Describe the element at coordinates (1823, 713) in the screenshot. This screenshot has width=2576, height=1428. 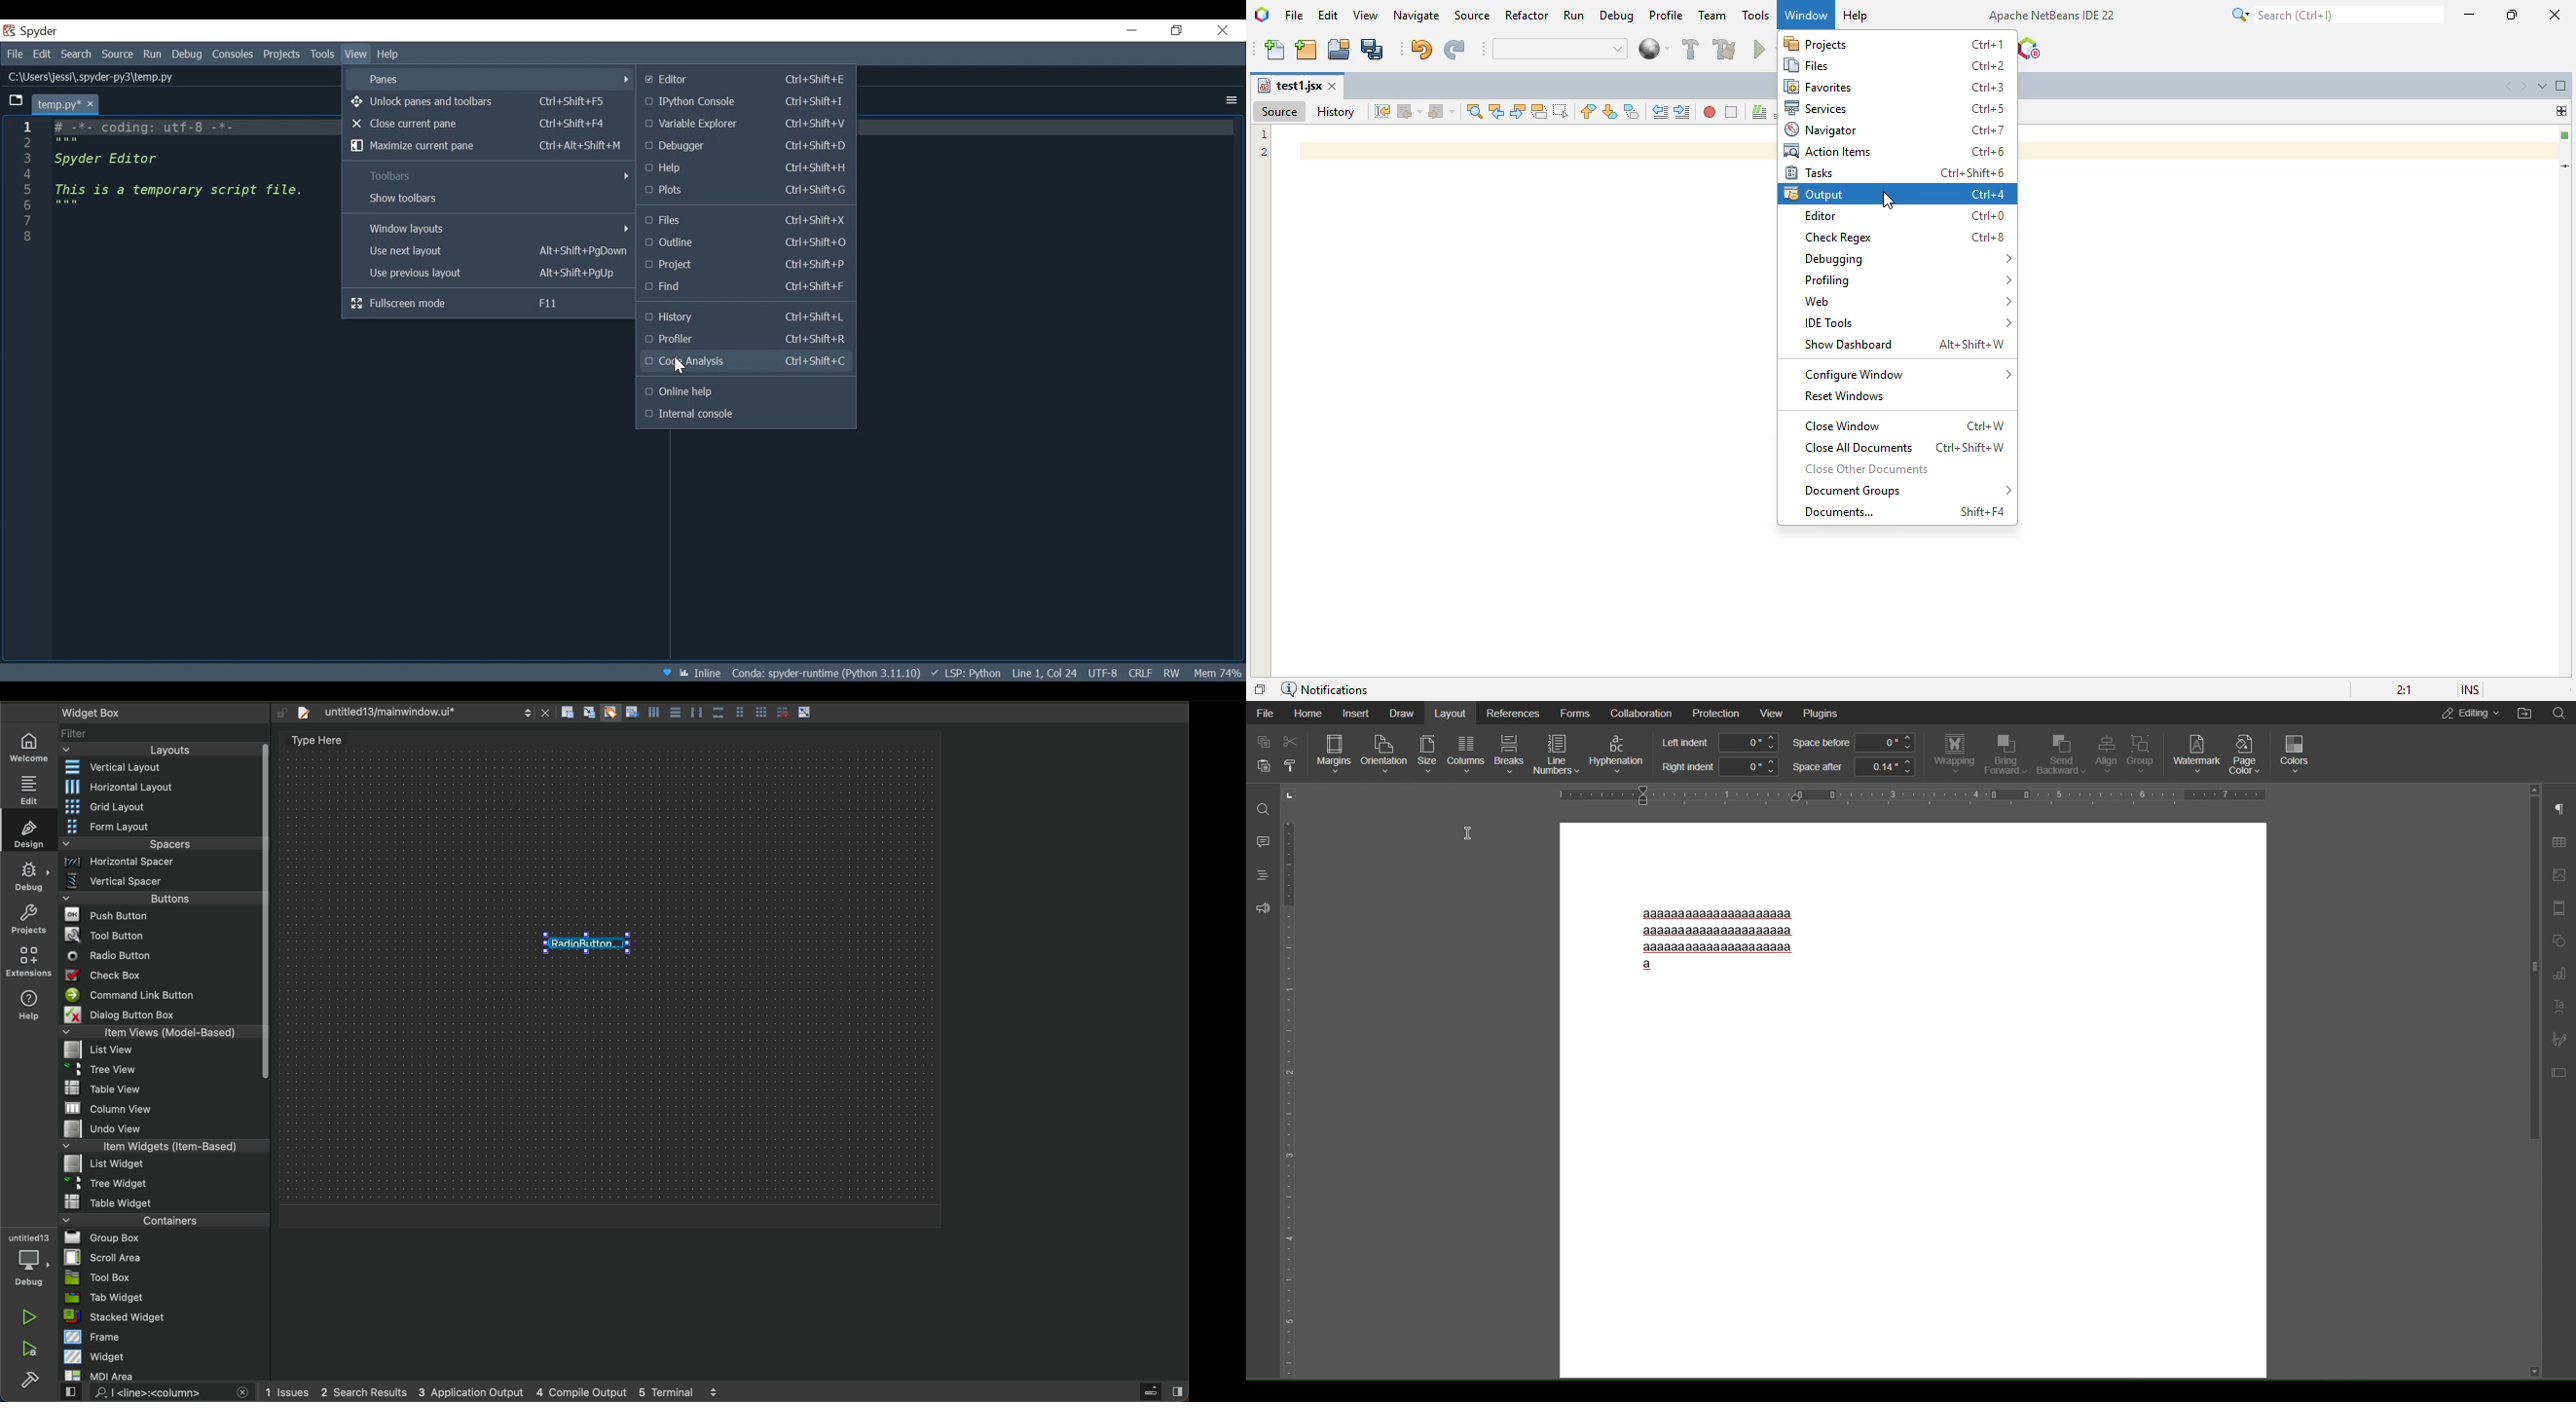
I see `Plugins` at that location.